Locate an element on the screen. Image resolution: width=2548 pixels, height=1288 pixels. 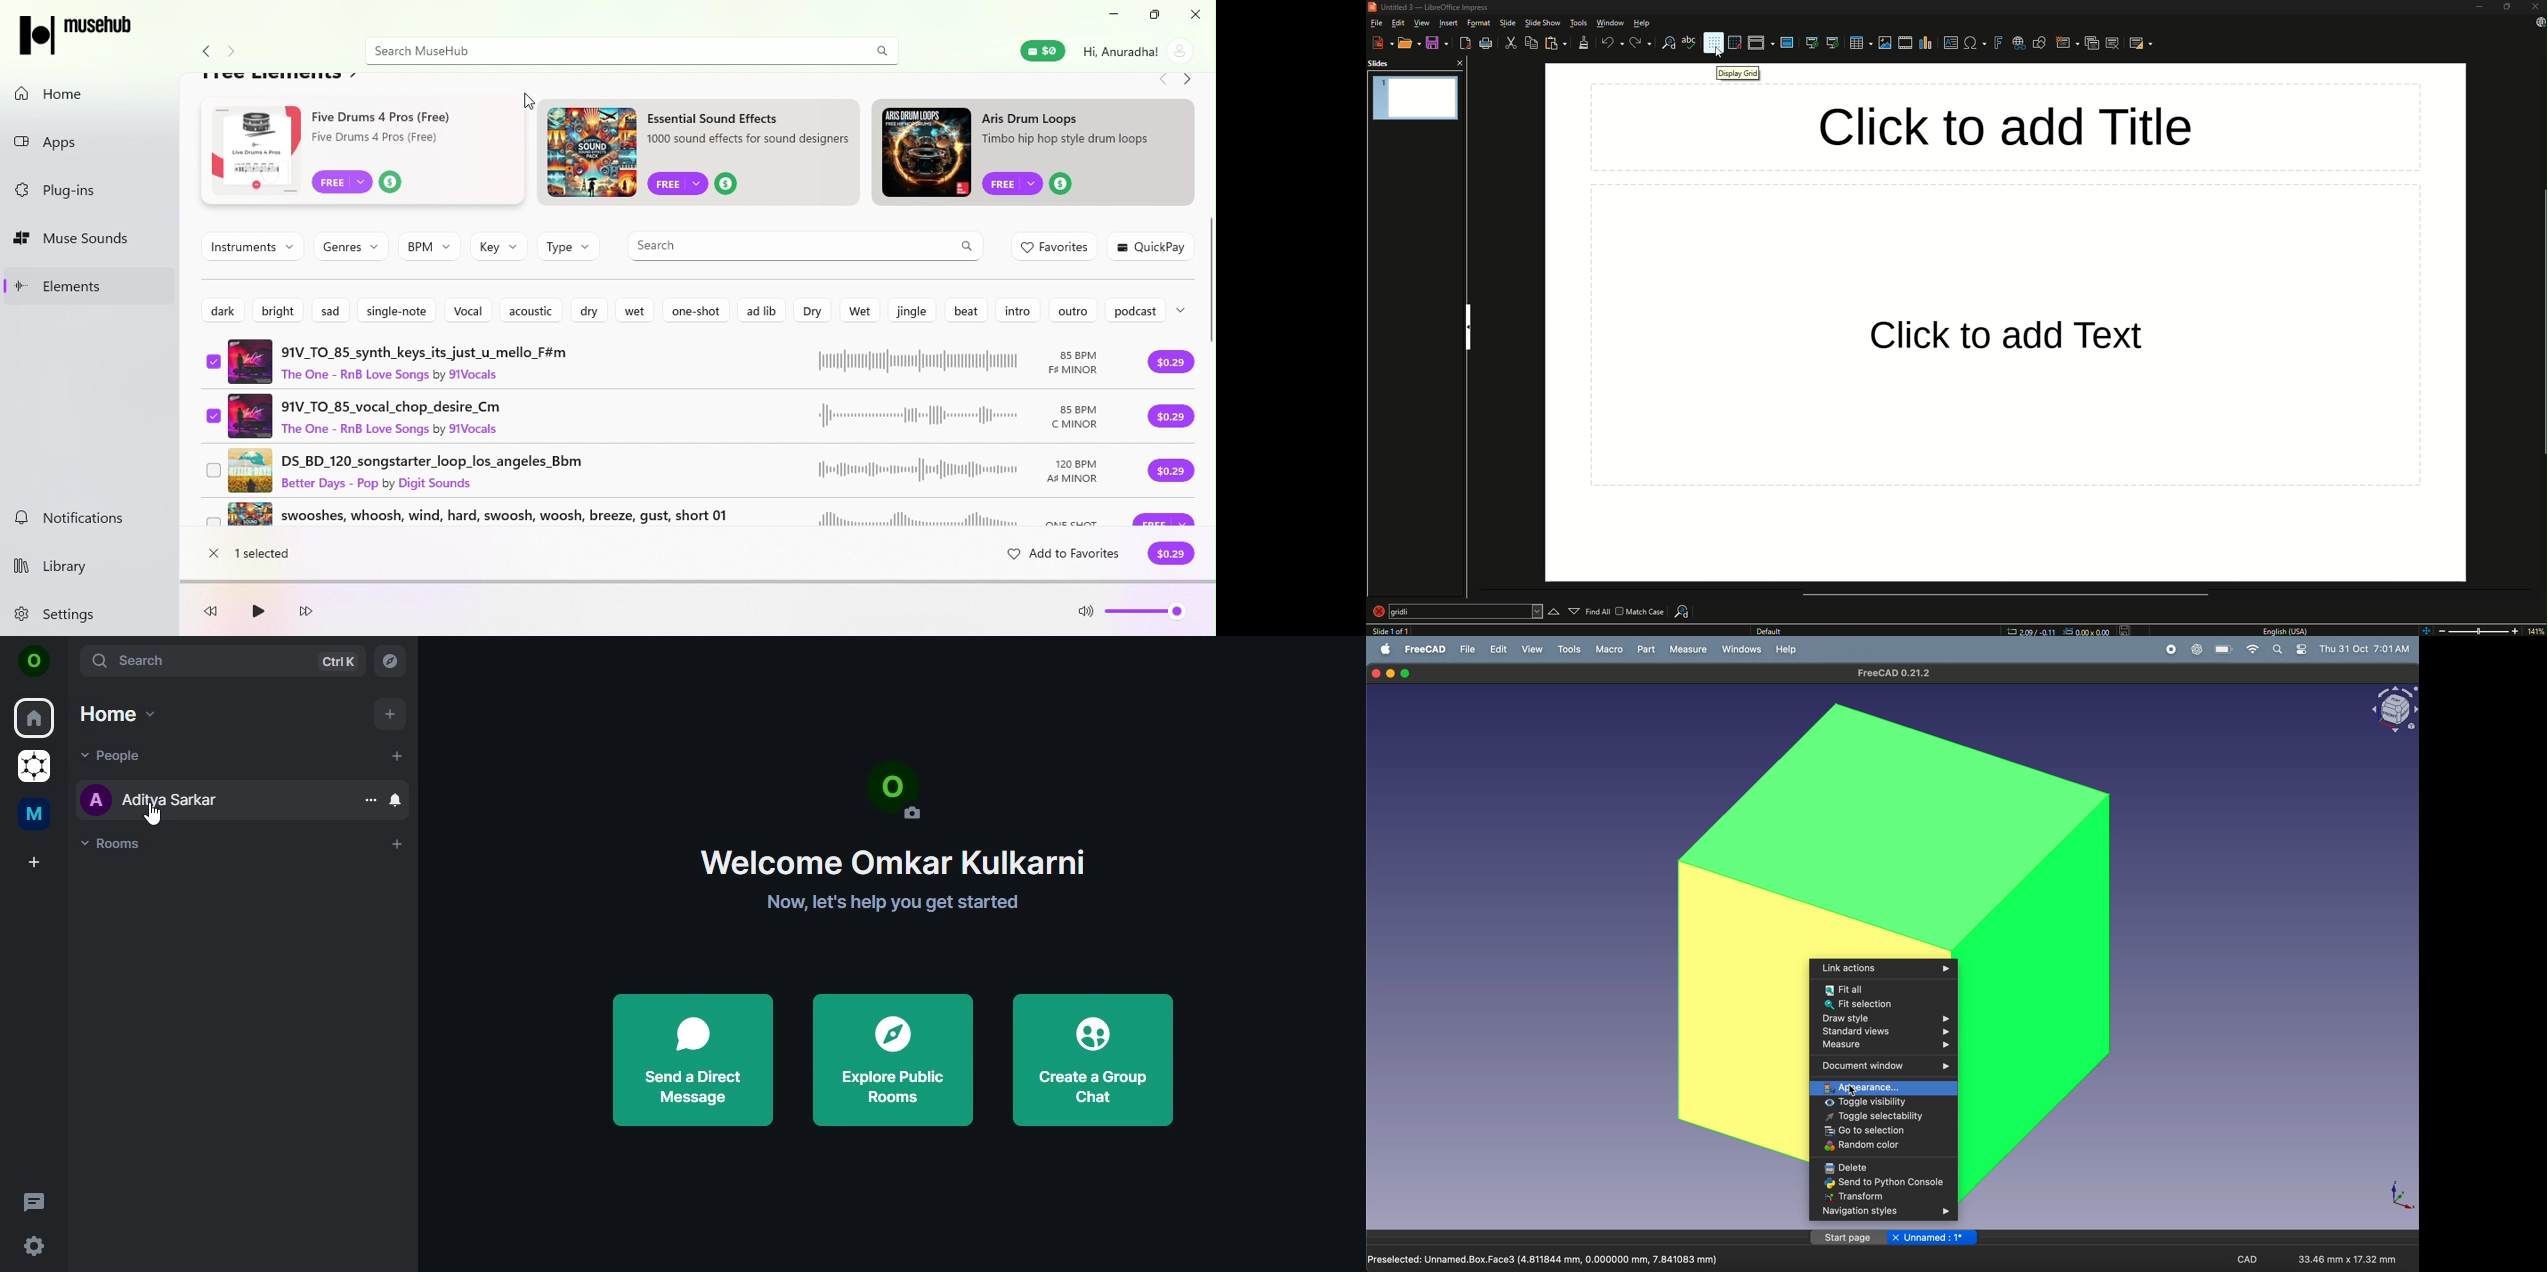
Navigate back is located at coordinates (203, 53).